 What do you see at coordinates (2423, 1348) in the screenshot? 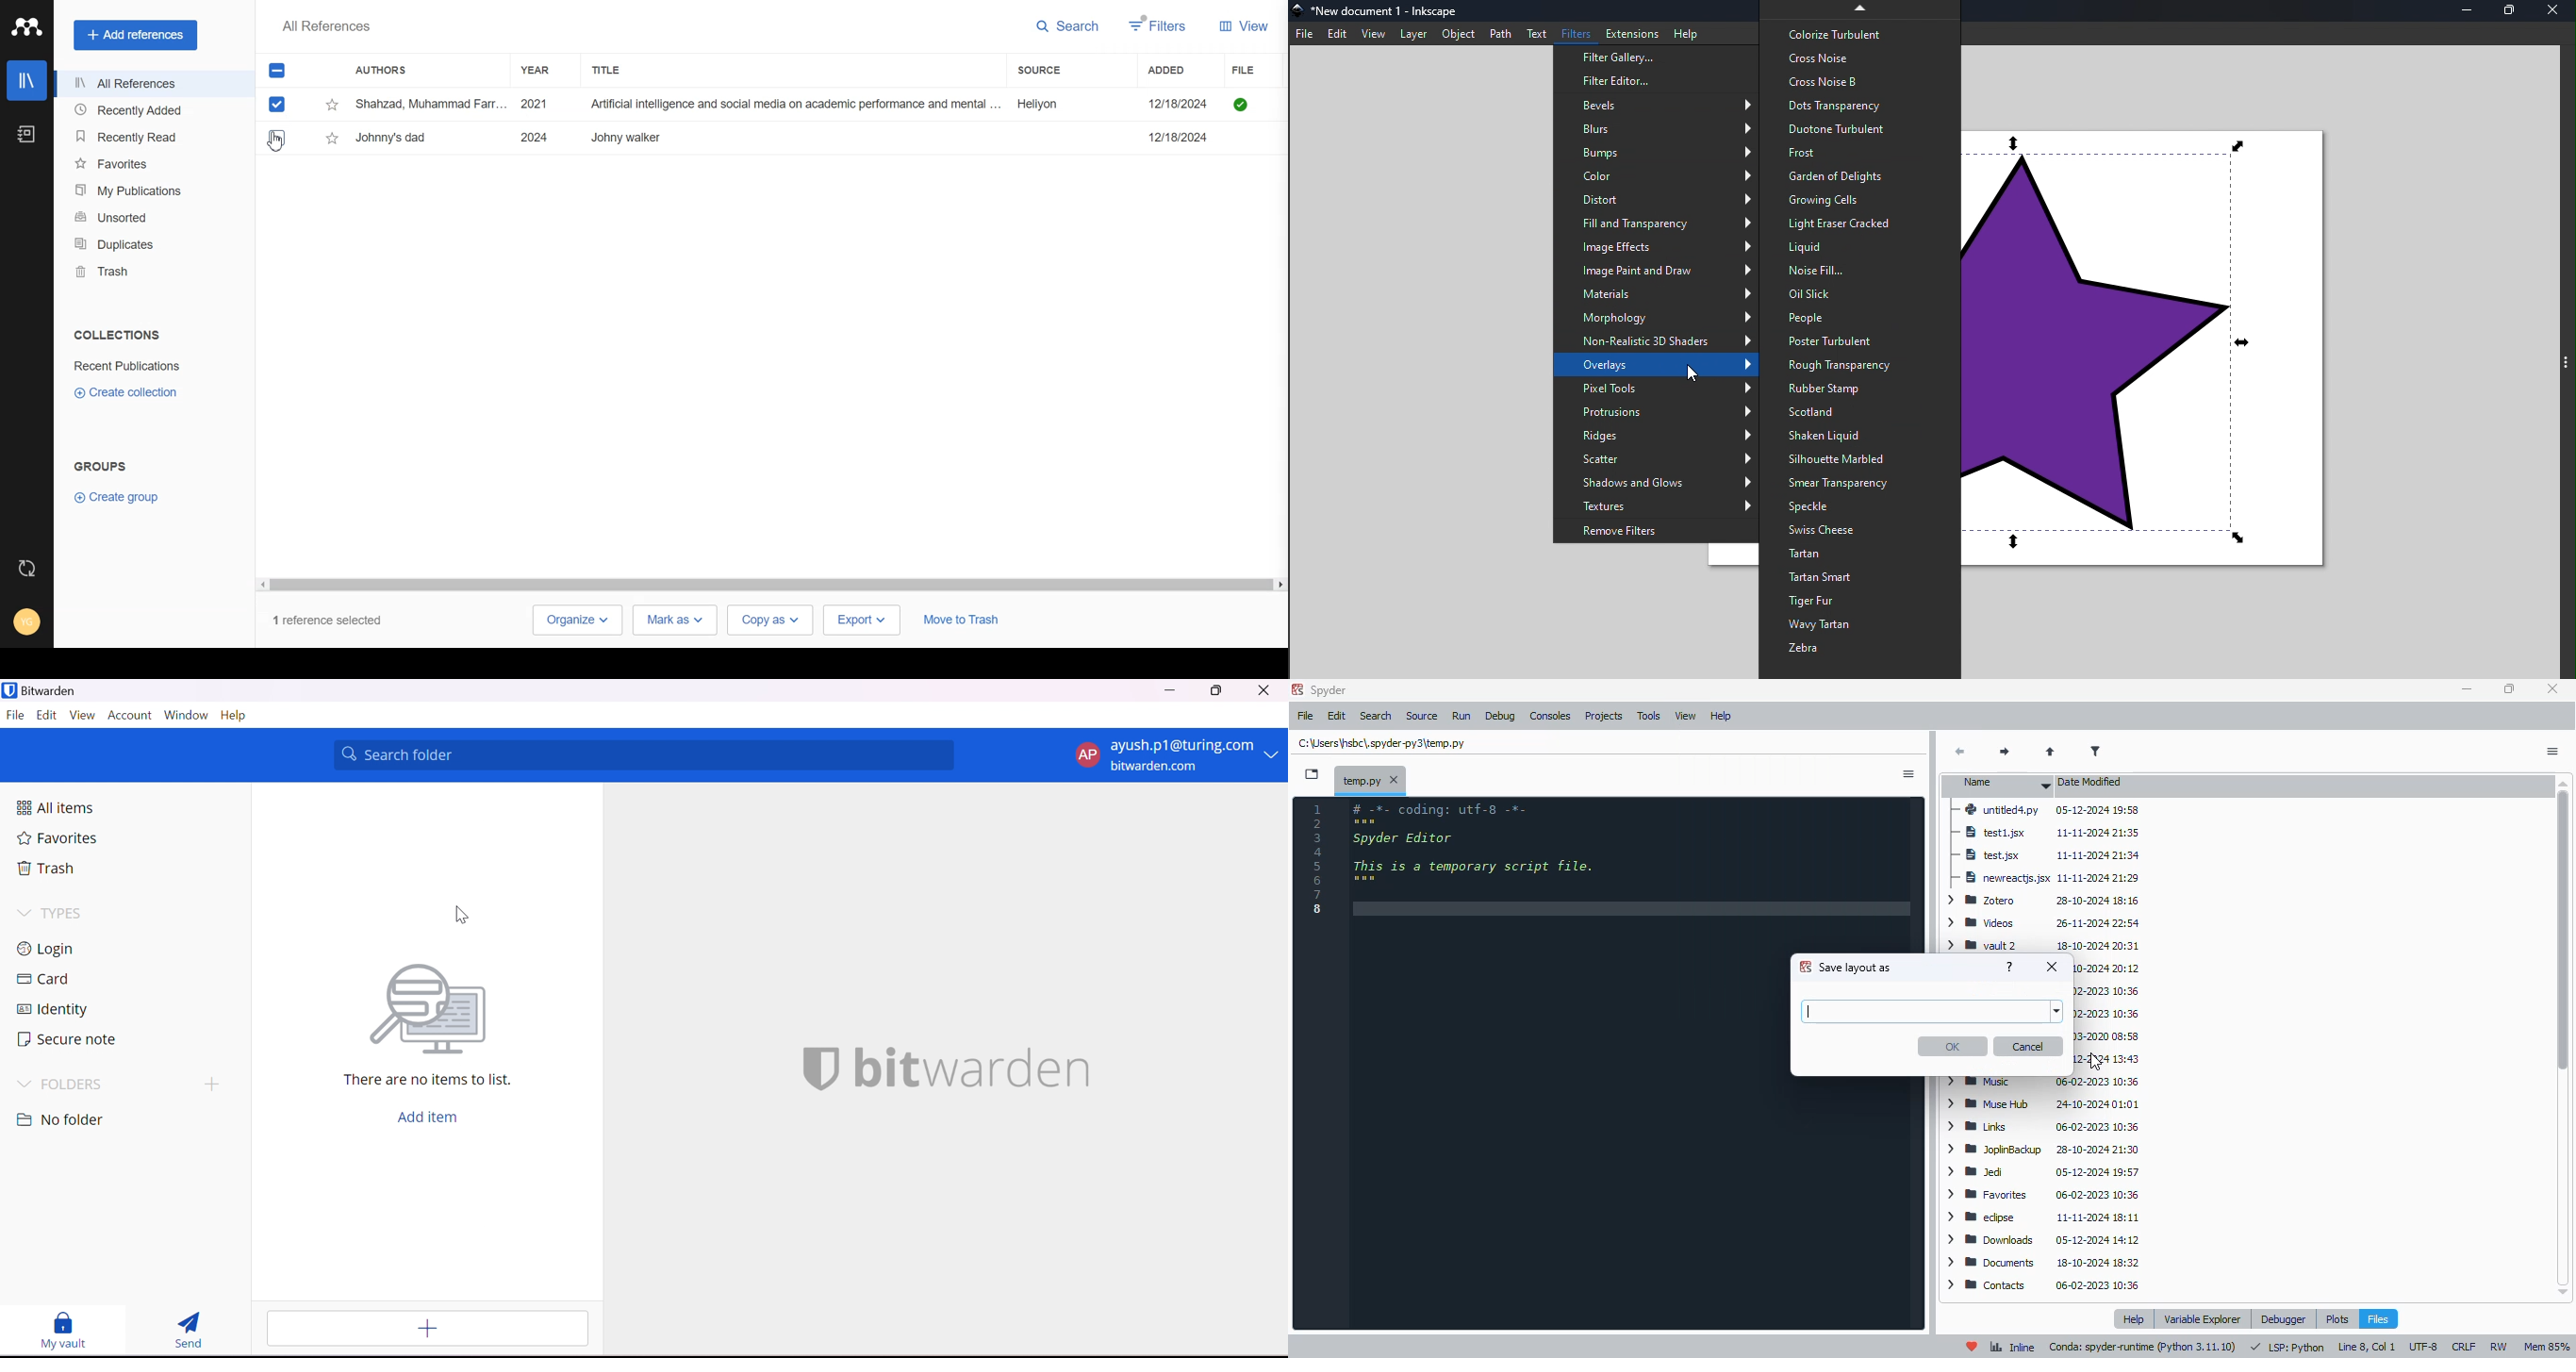
I see `UTF-8` at bounding box center [2423, 1348].